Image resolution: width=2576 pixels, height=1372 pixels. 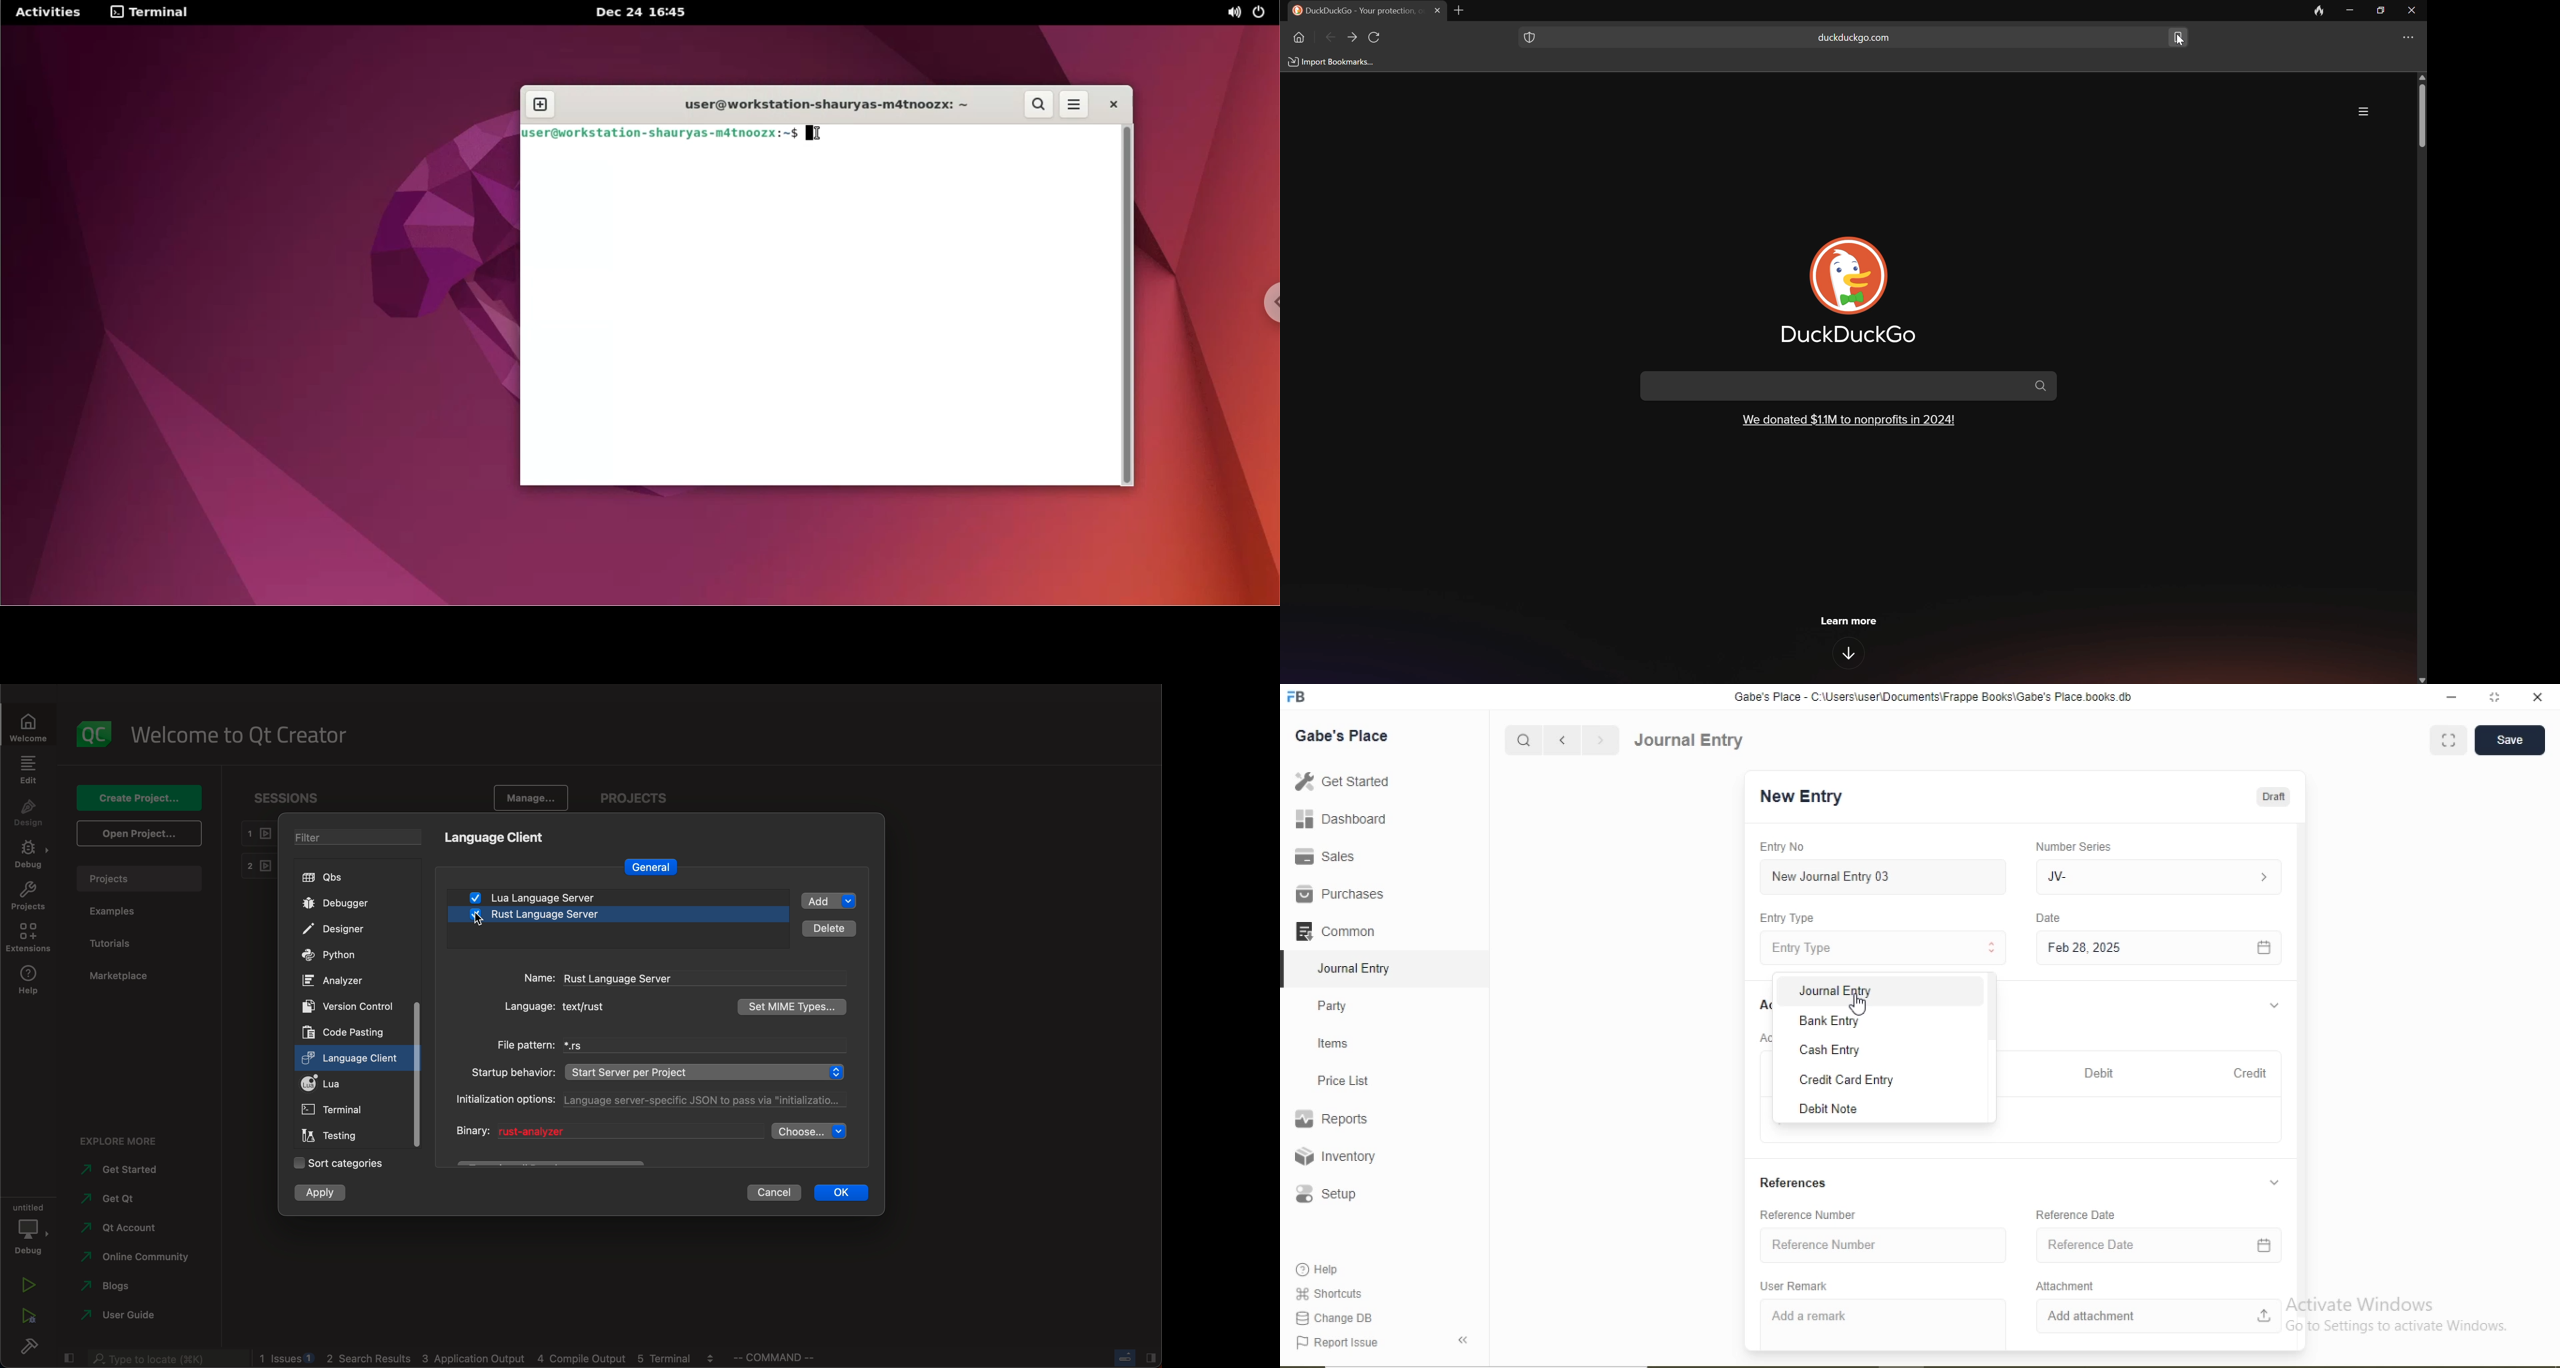 What do you see at coordinates (1828, 1051) in the screenshot?
I see `Cash Entry` at bounding box center [1828, 1051].